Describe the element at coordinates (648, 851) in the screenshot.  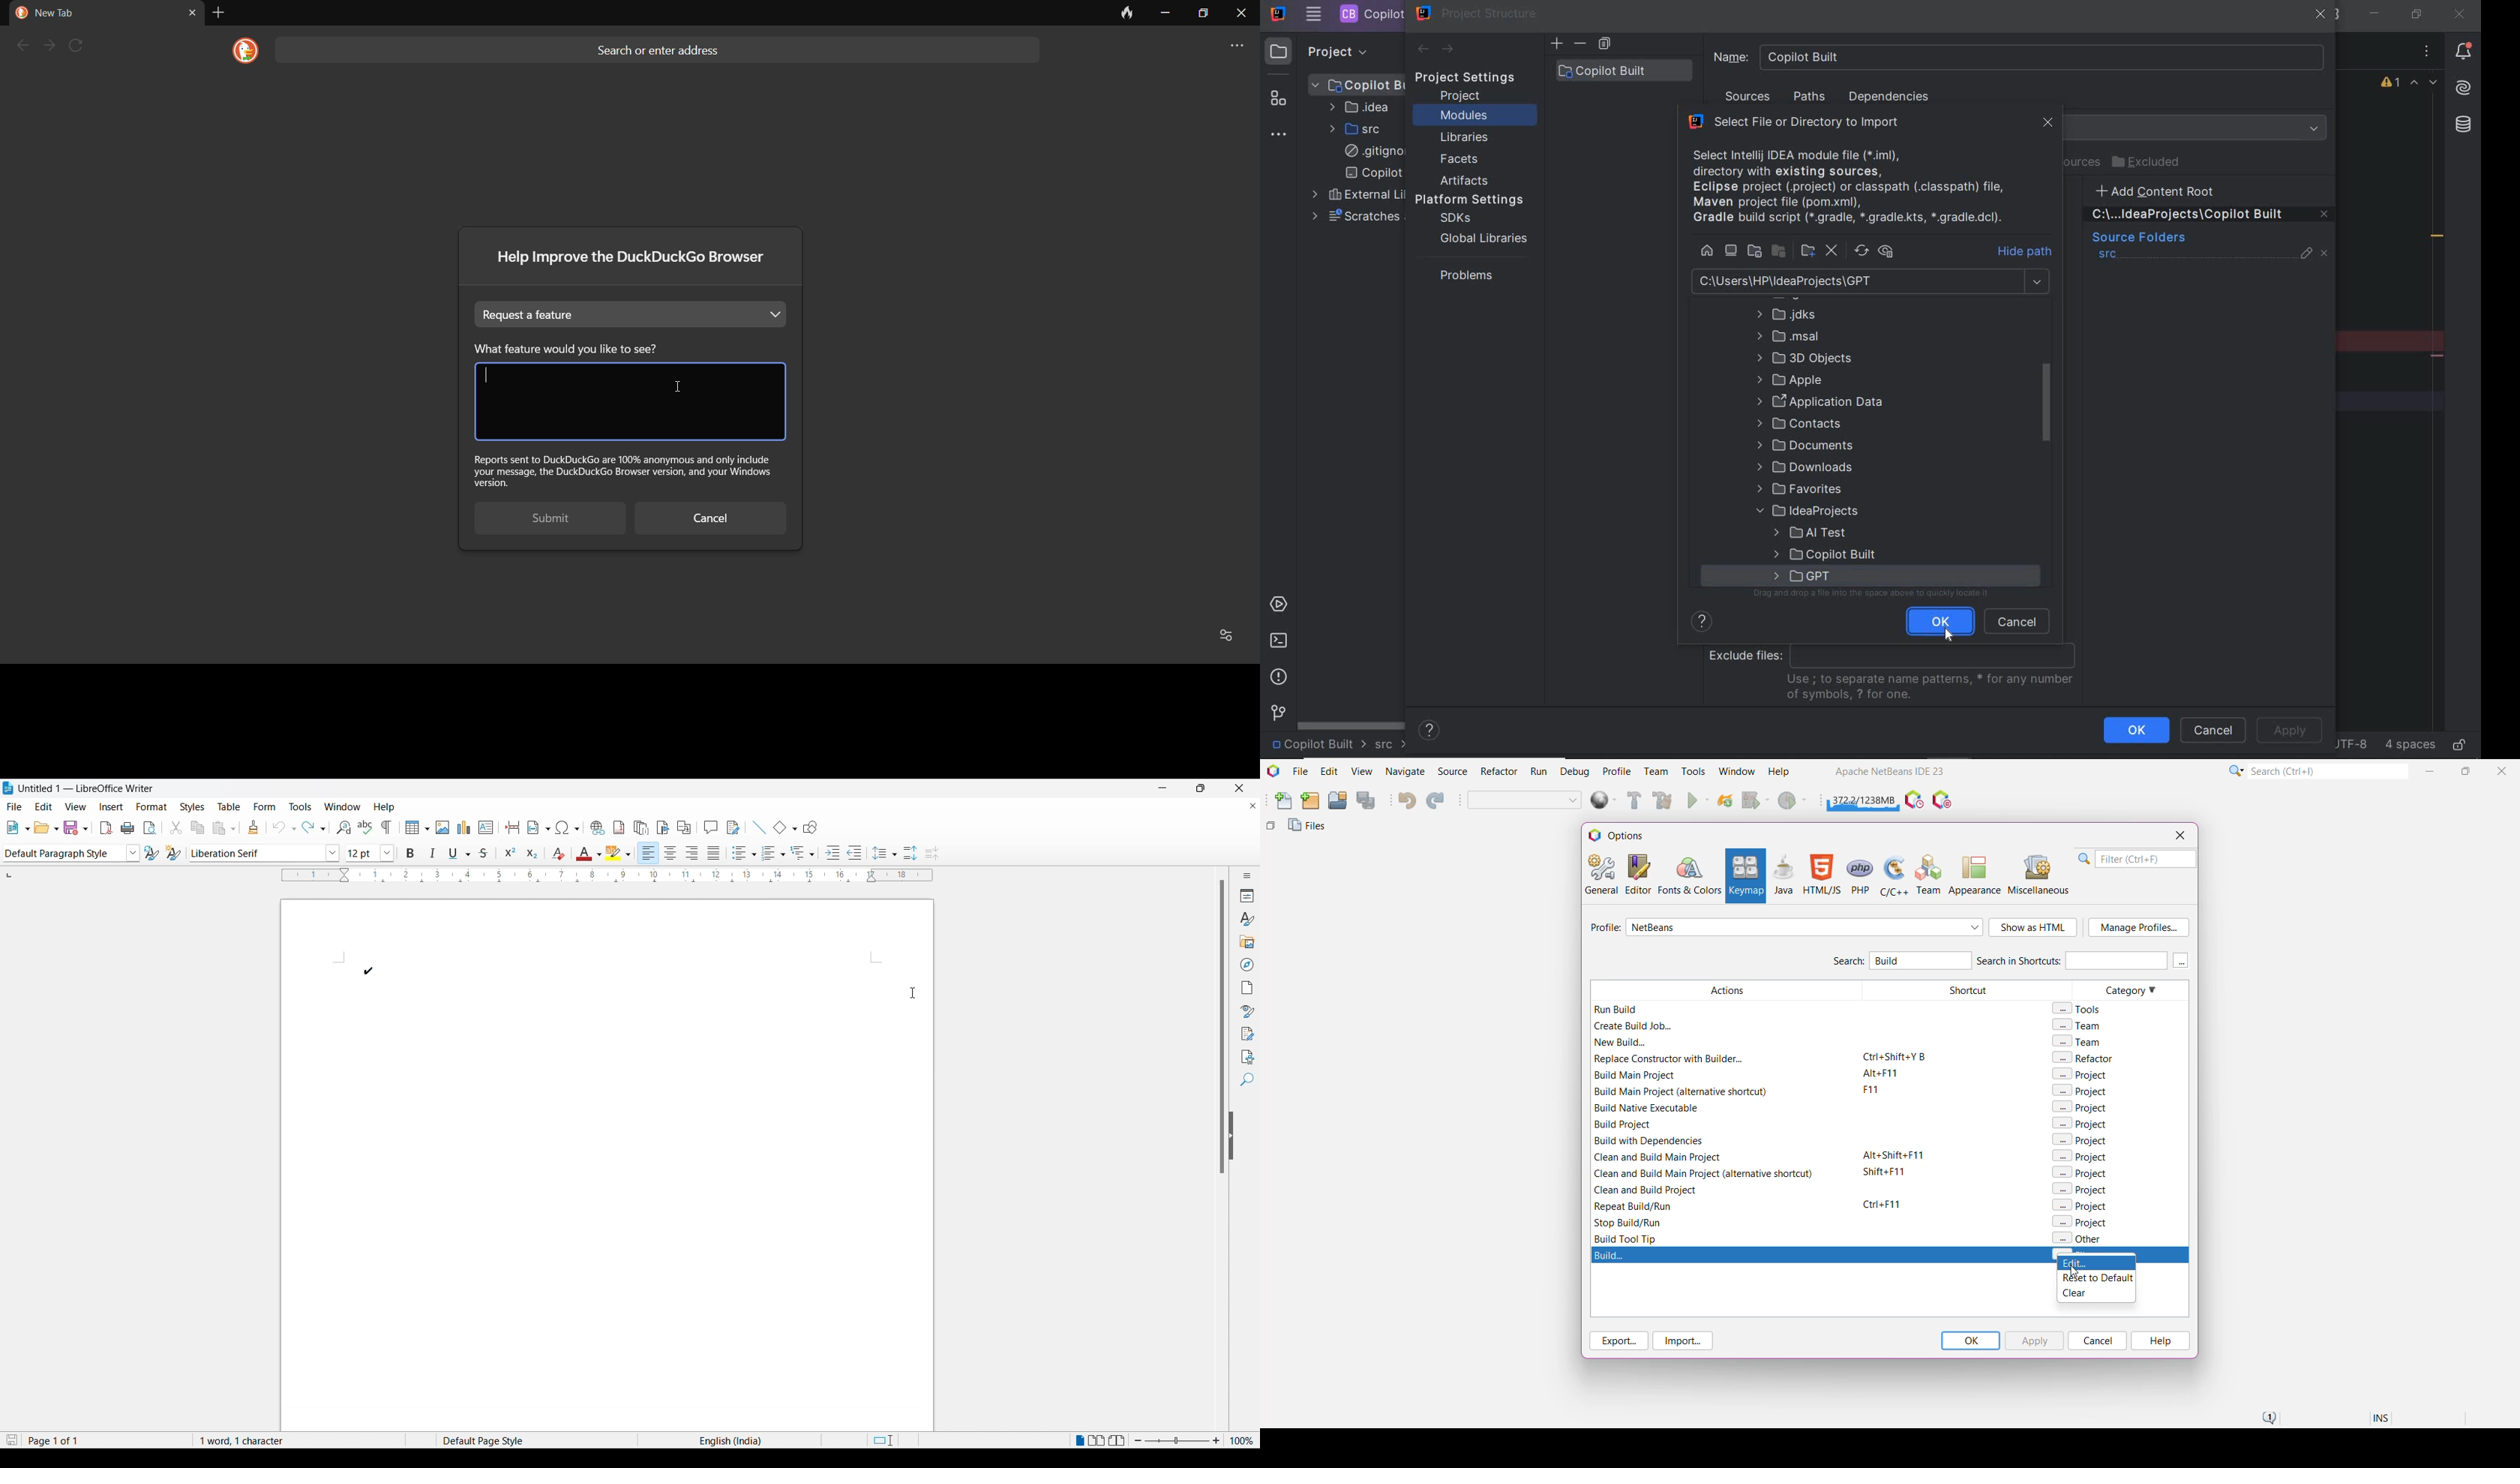
I see `align left` at that location.